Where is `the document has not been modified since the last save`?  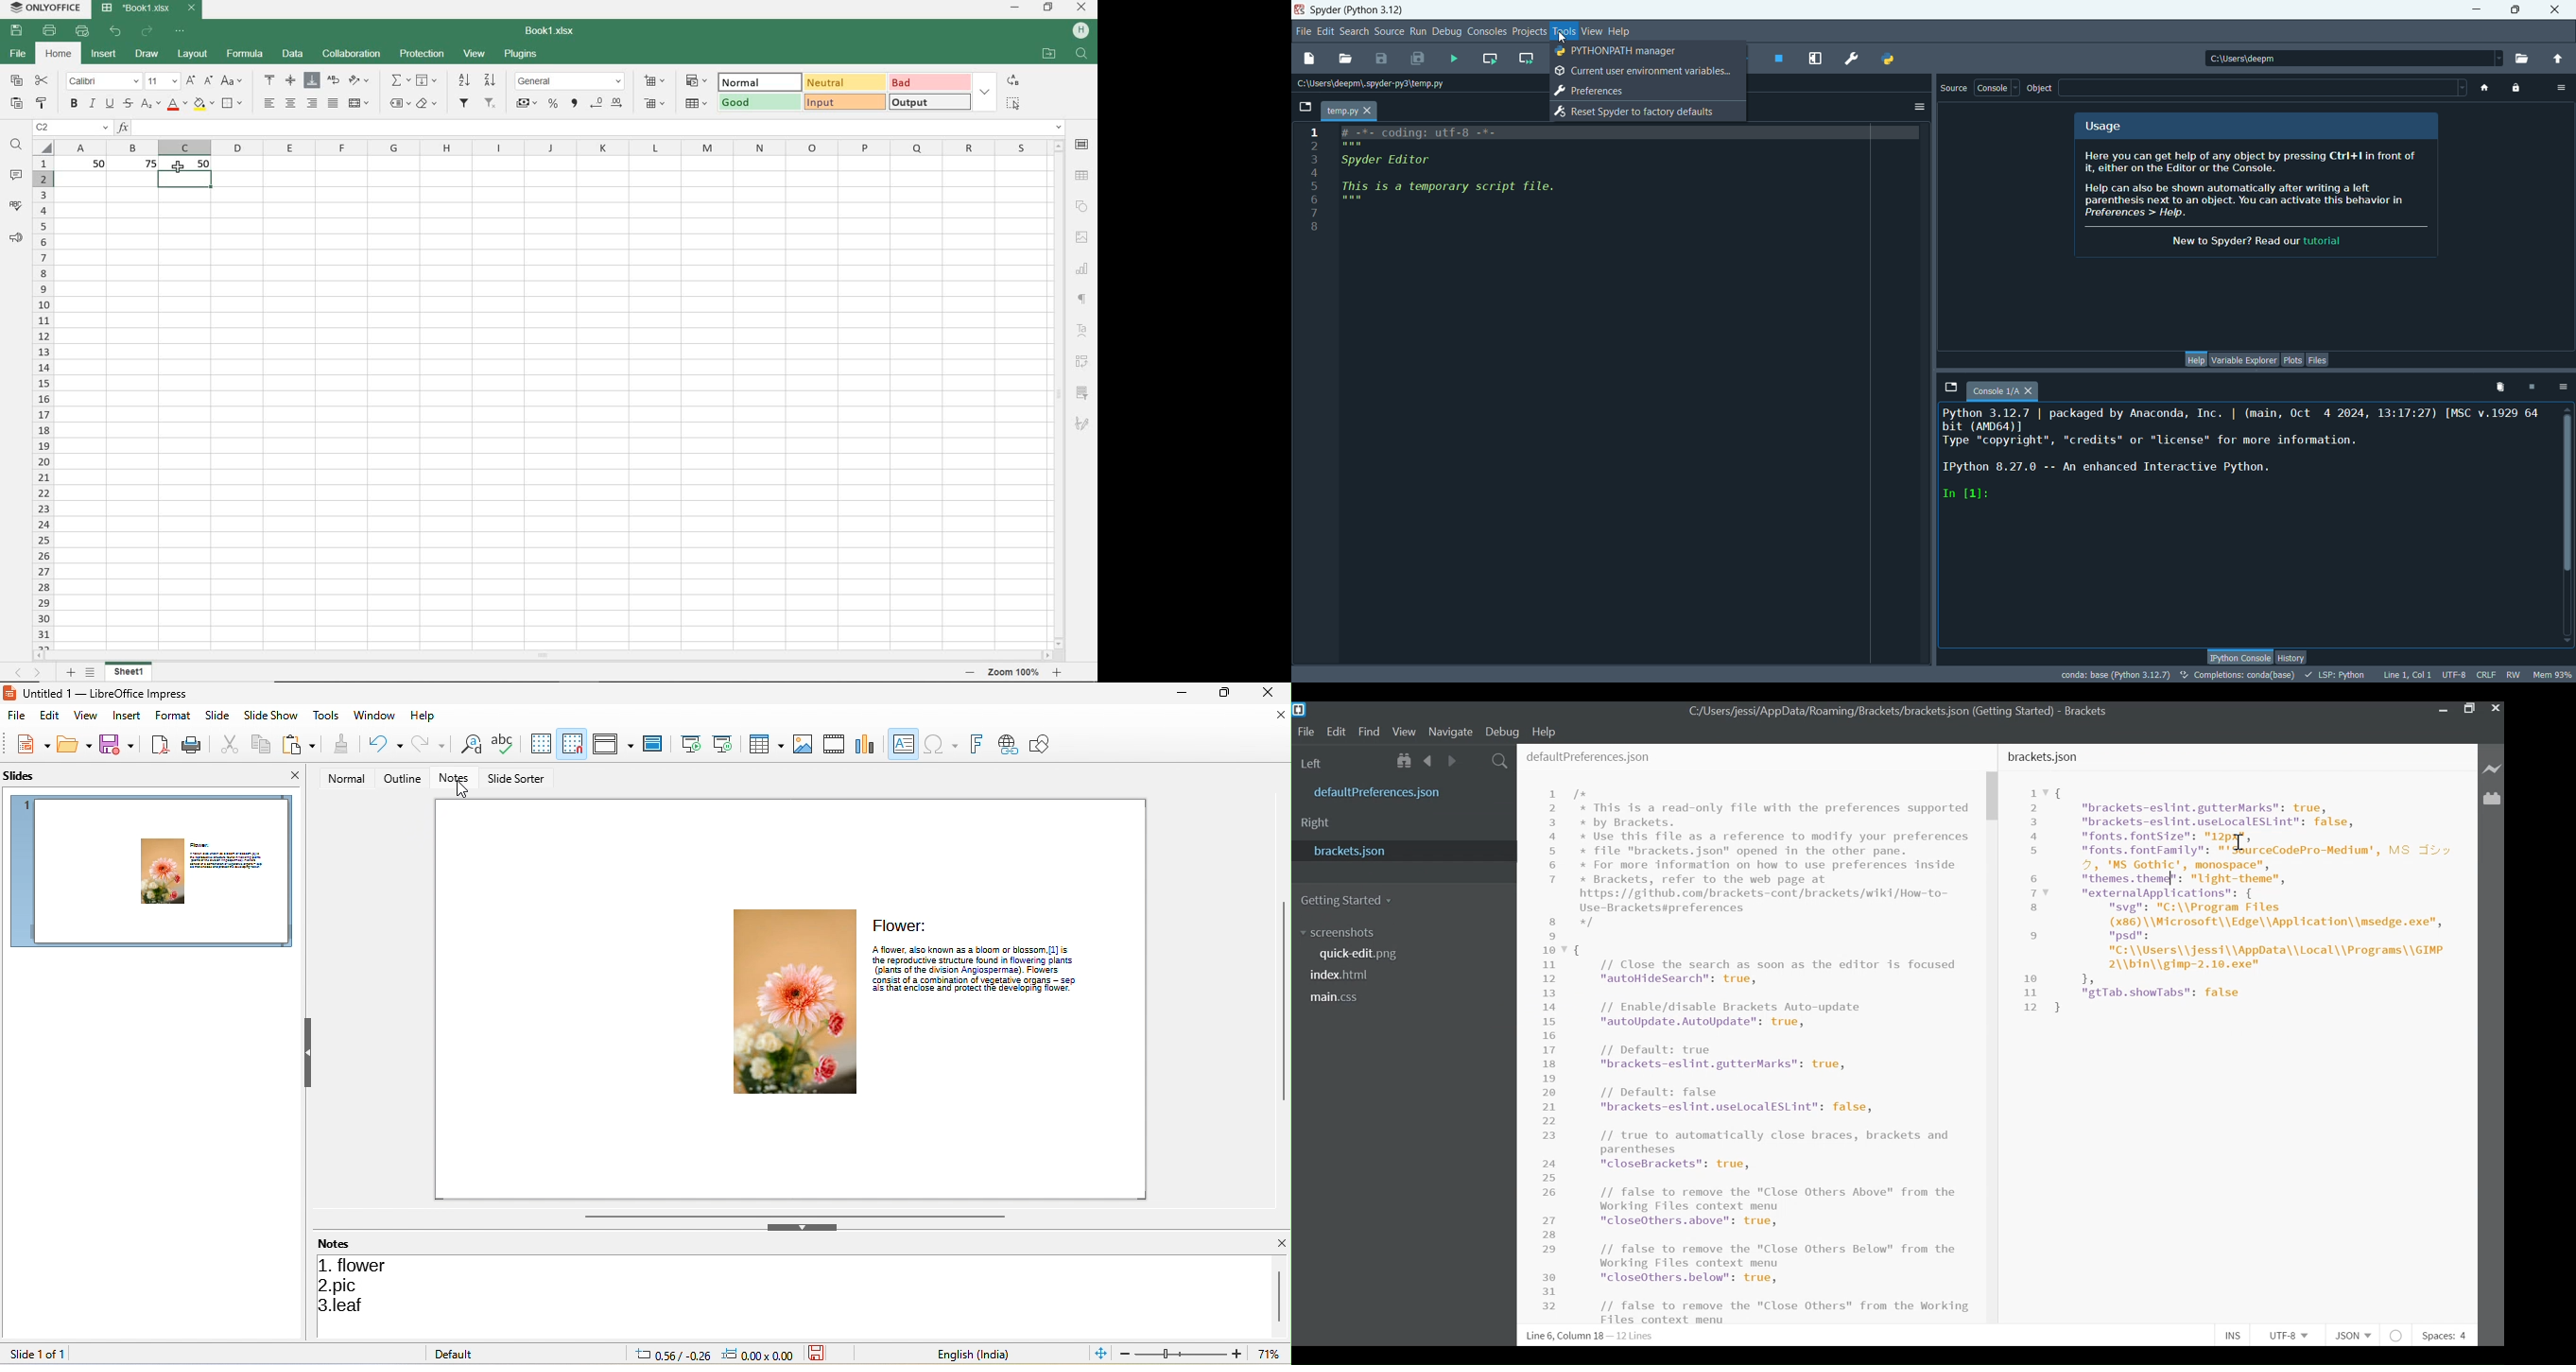
the document has not been modified since the last save is located at coordinates (821, 1354).